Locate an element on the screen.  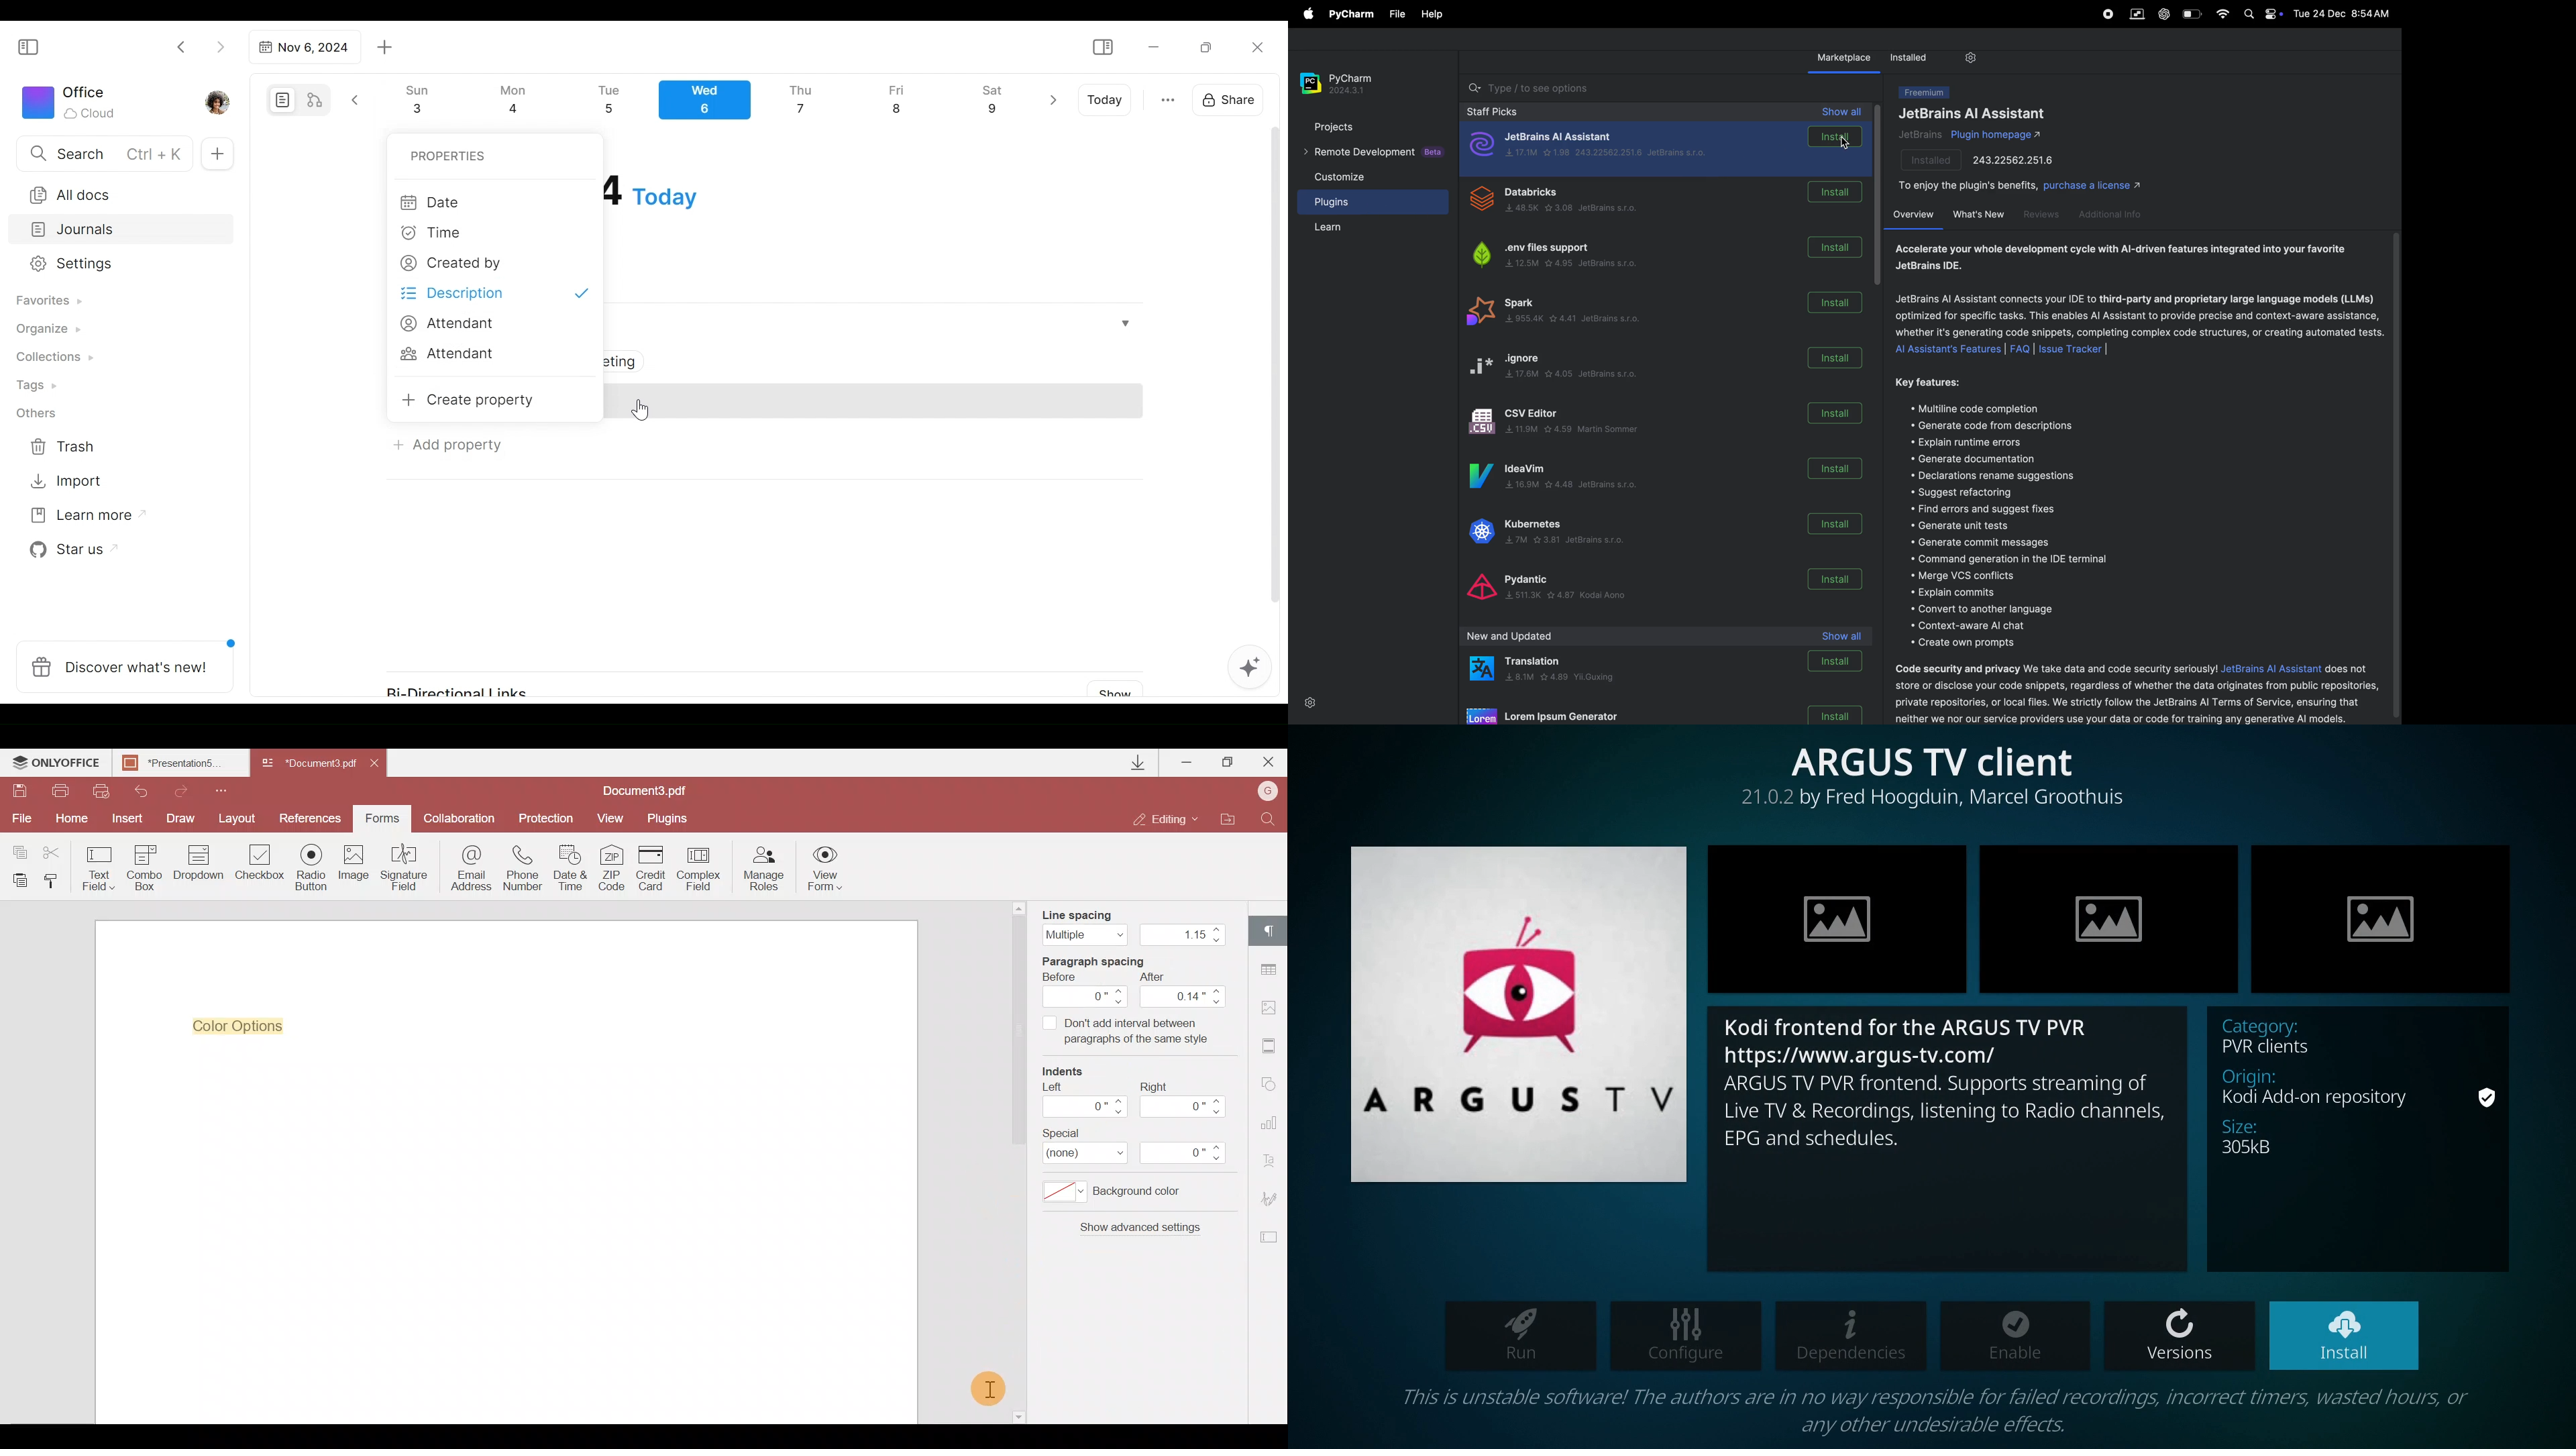
install is located at coordinates (1833, 358).